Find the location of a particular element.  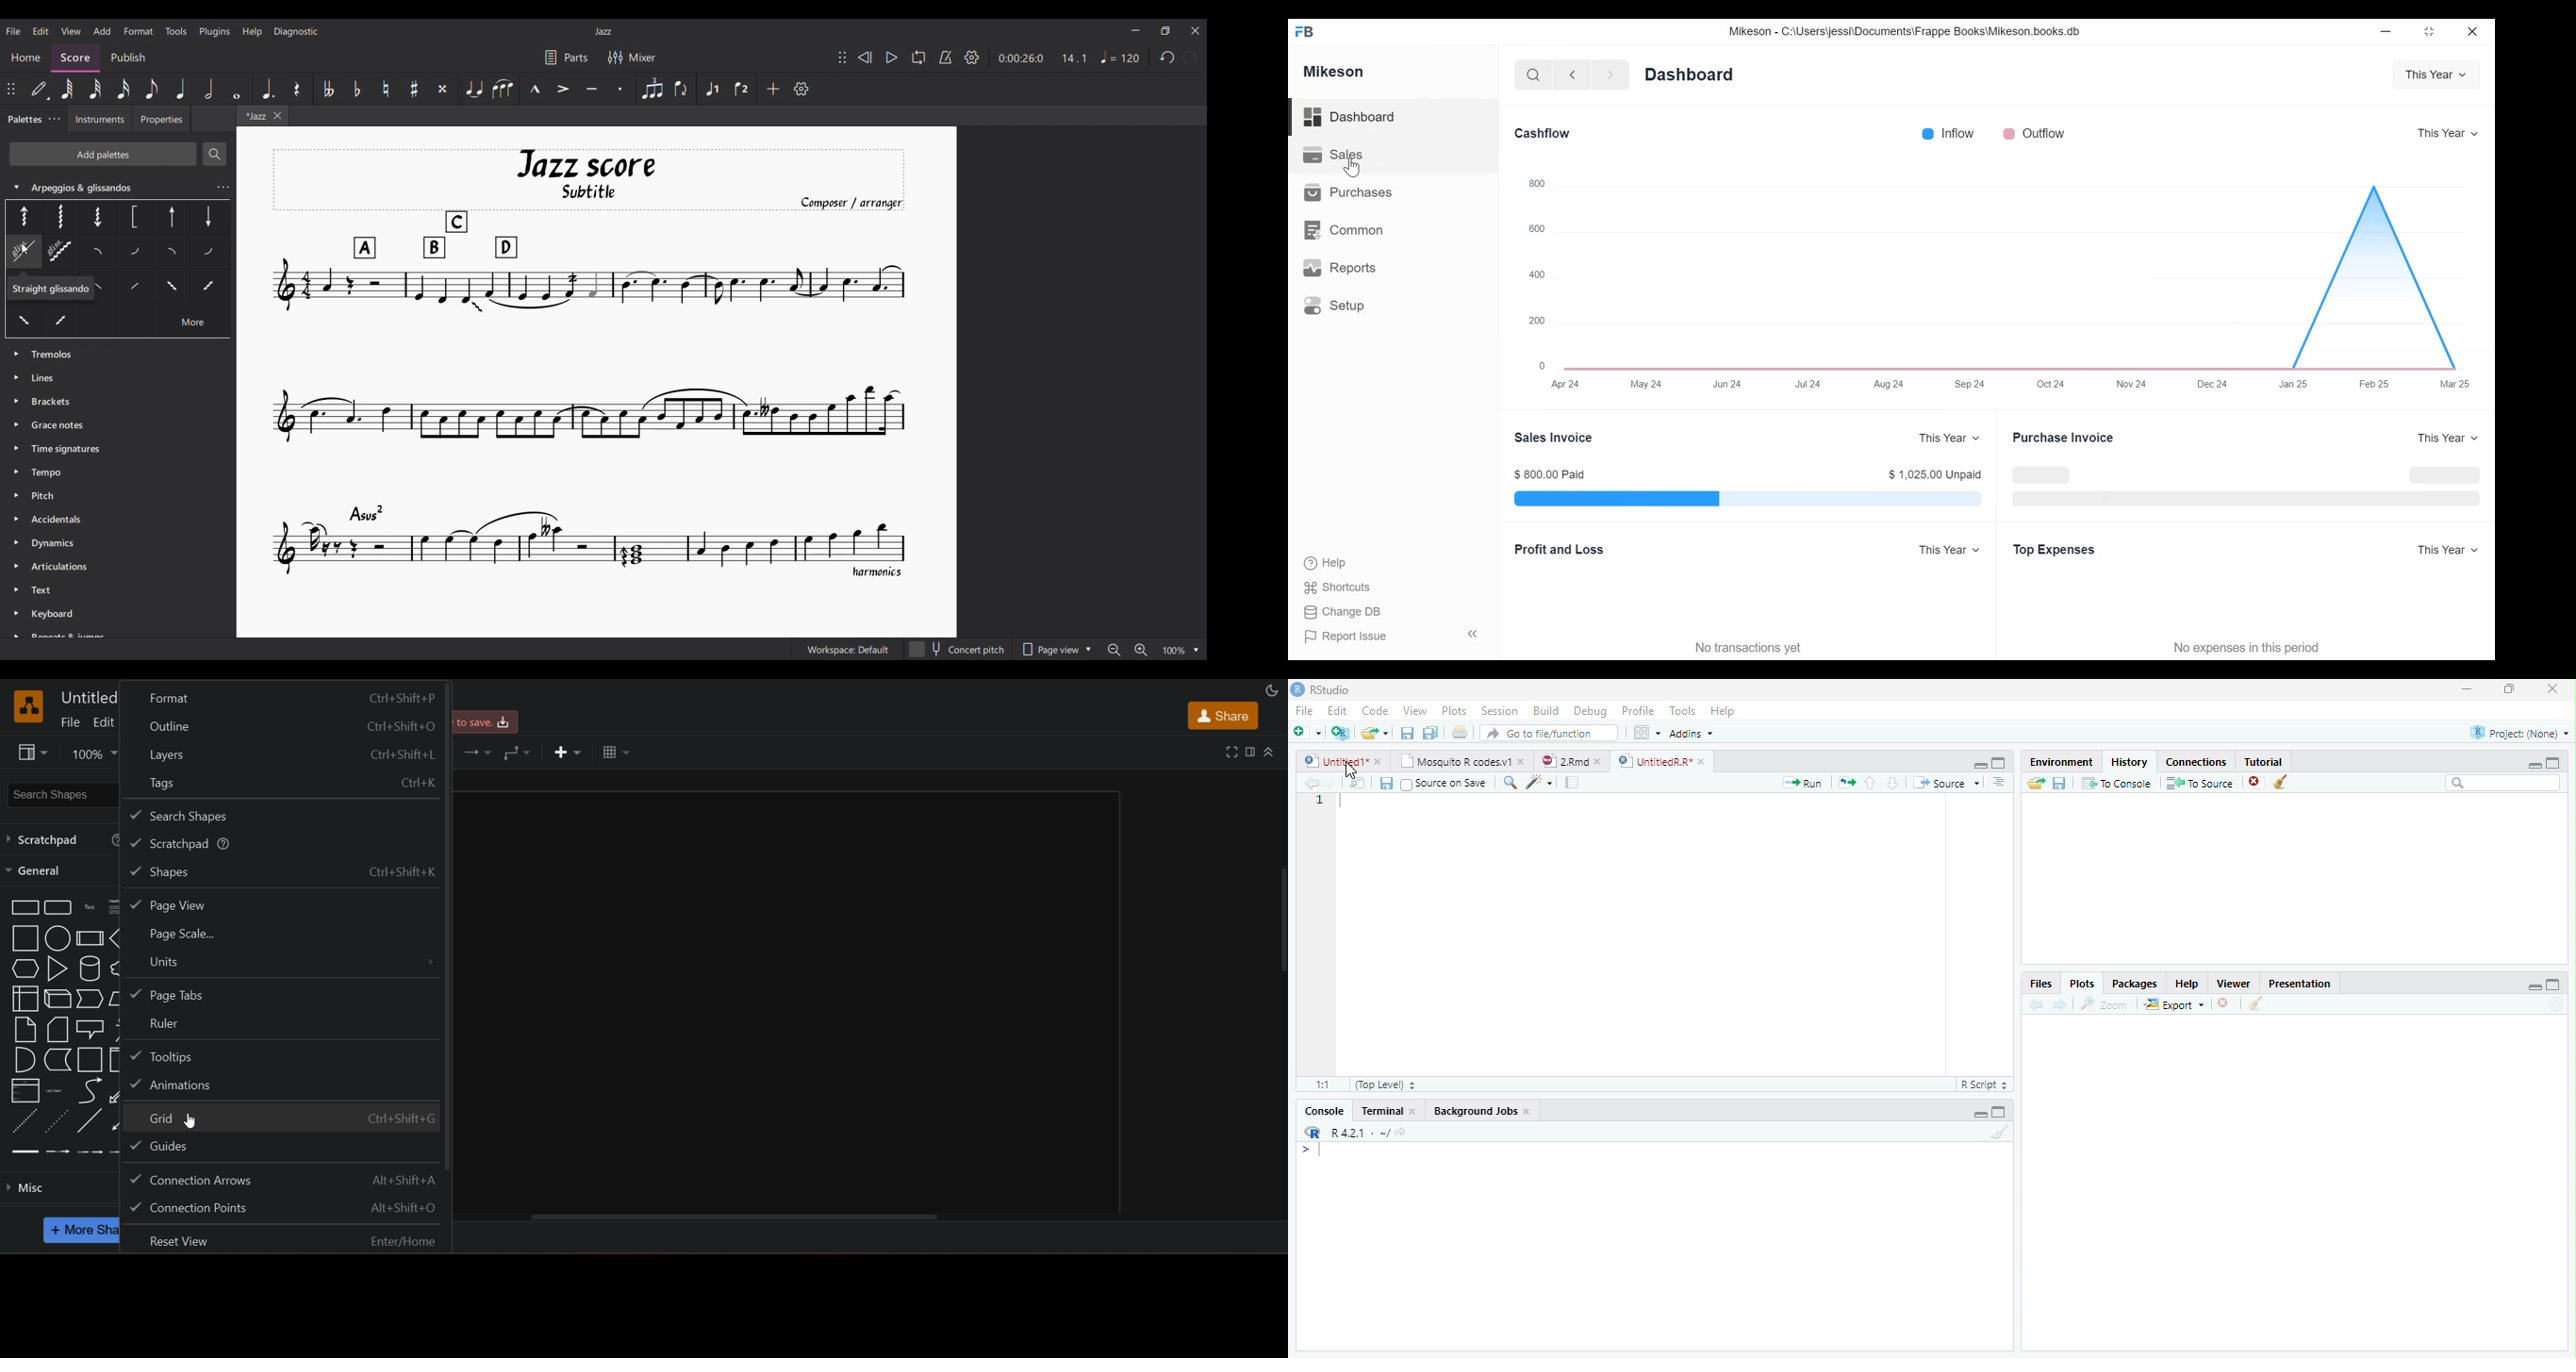

Change position is located at coordinates (11, 89).